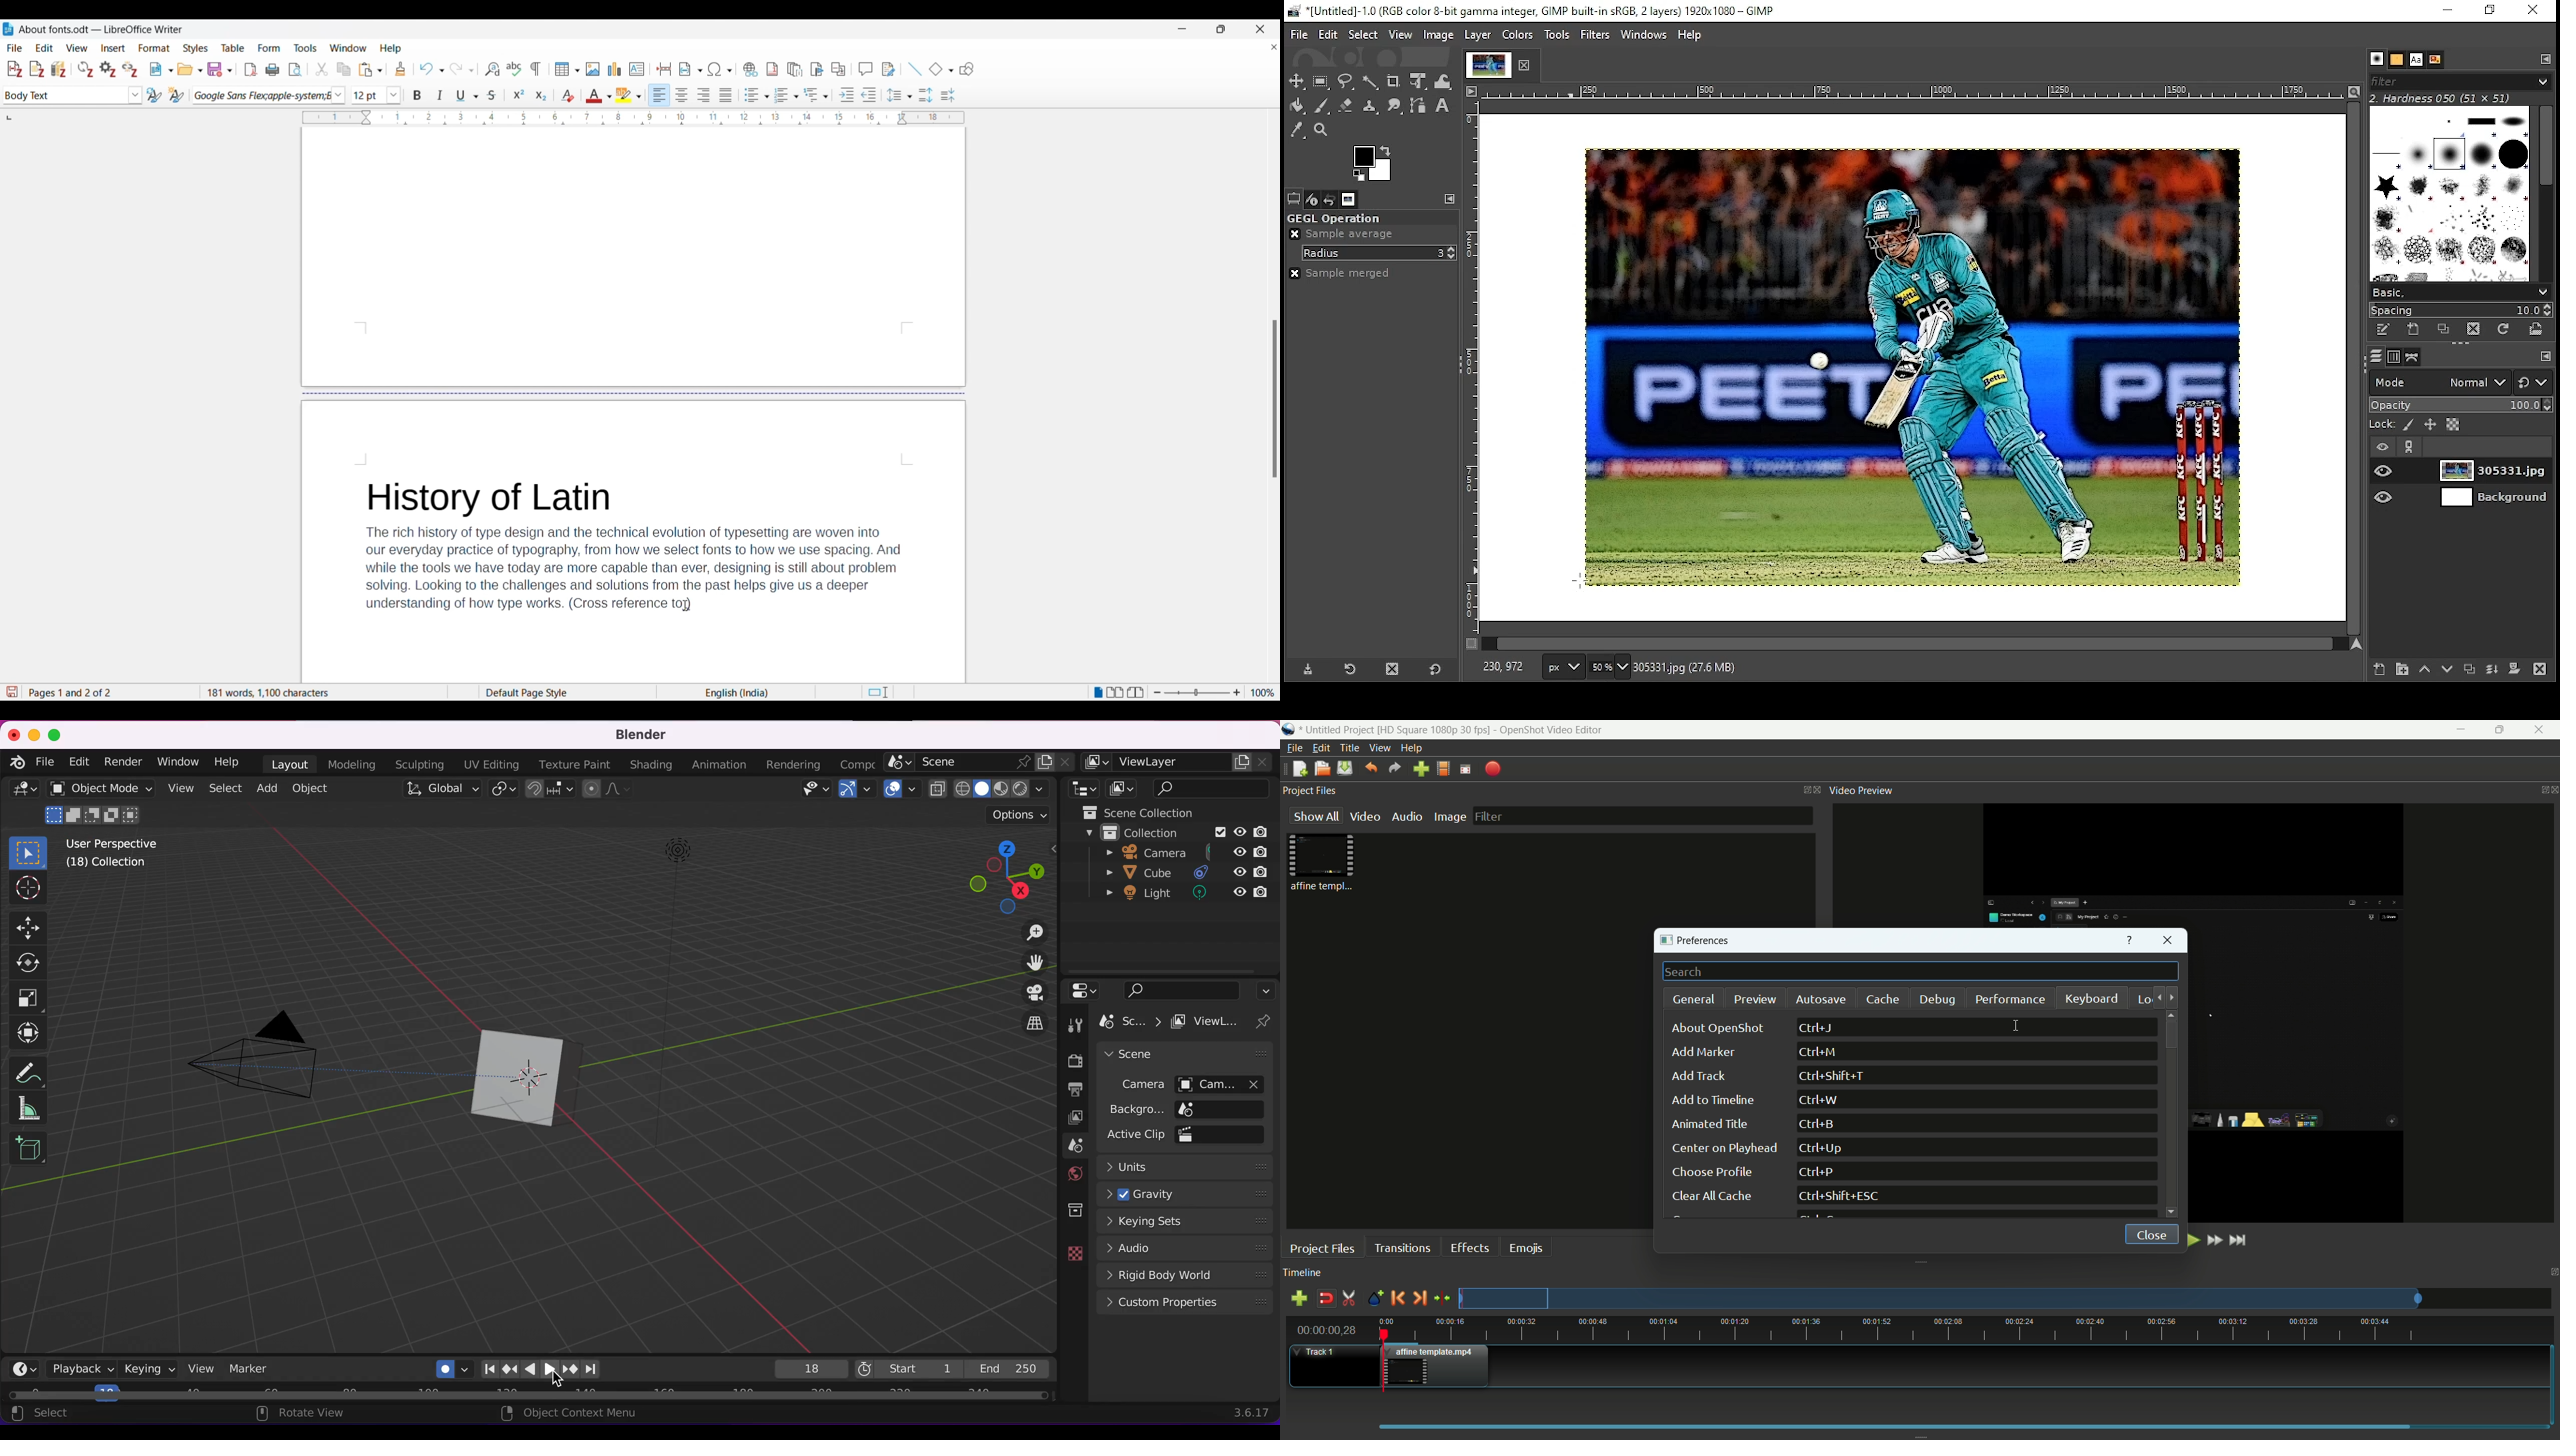  Describe the element at coordinates (1272, 402) in the screenshot. I see `` at that location.